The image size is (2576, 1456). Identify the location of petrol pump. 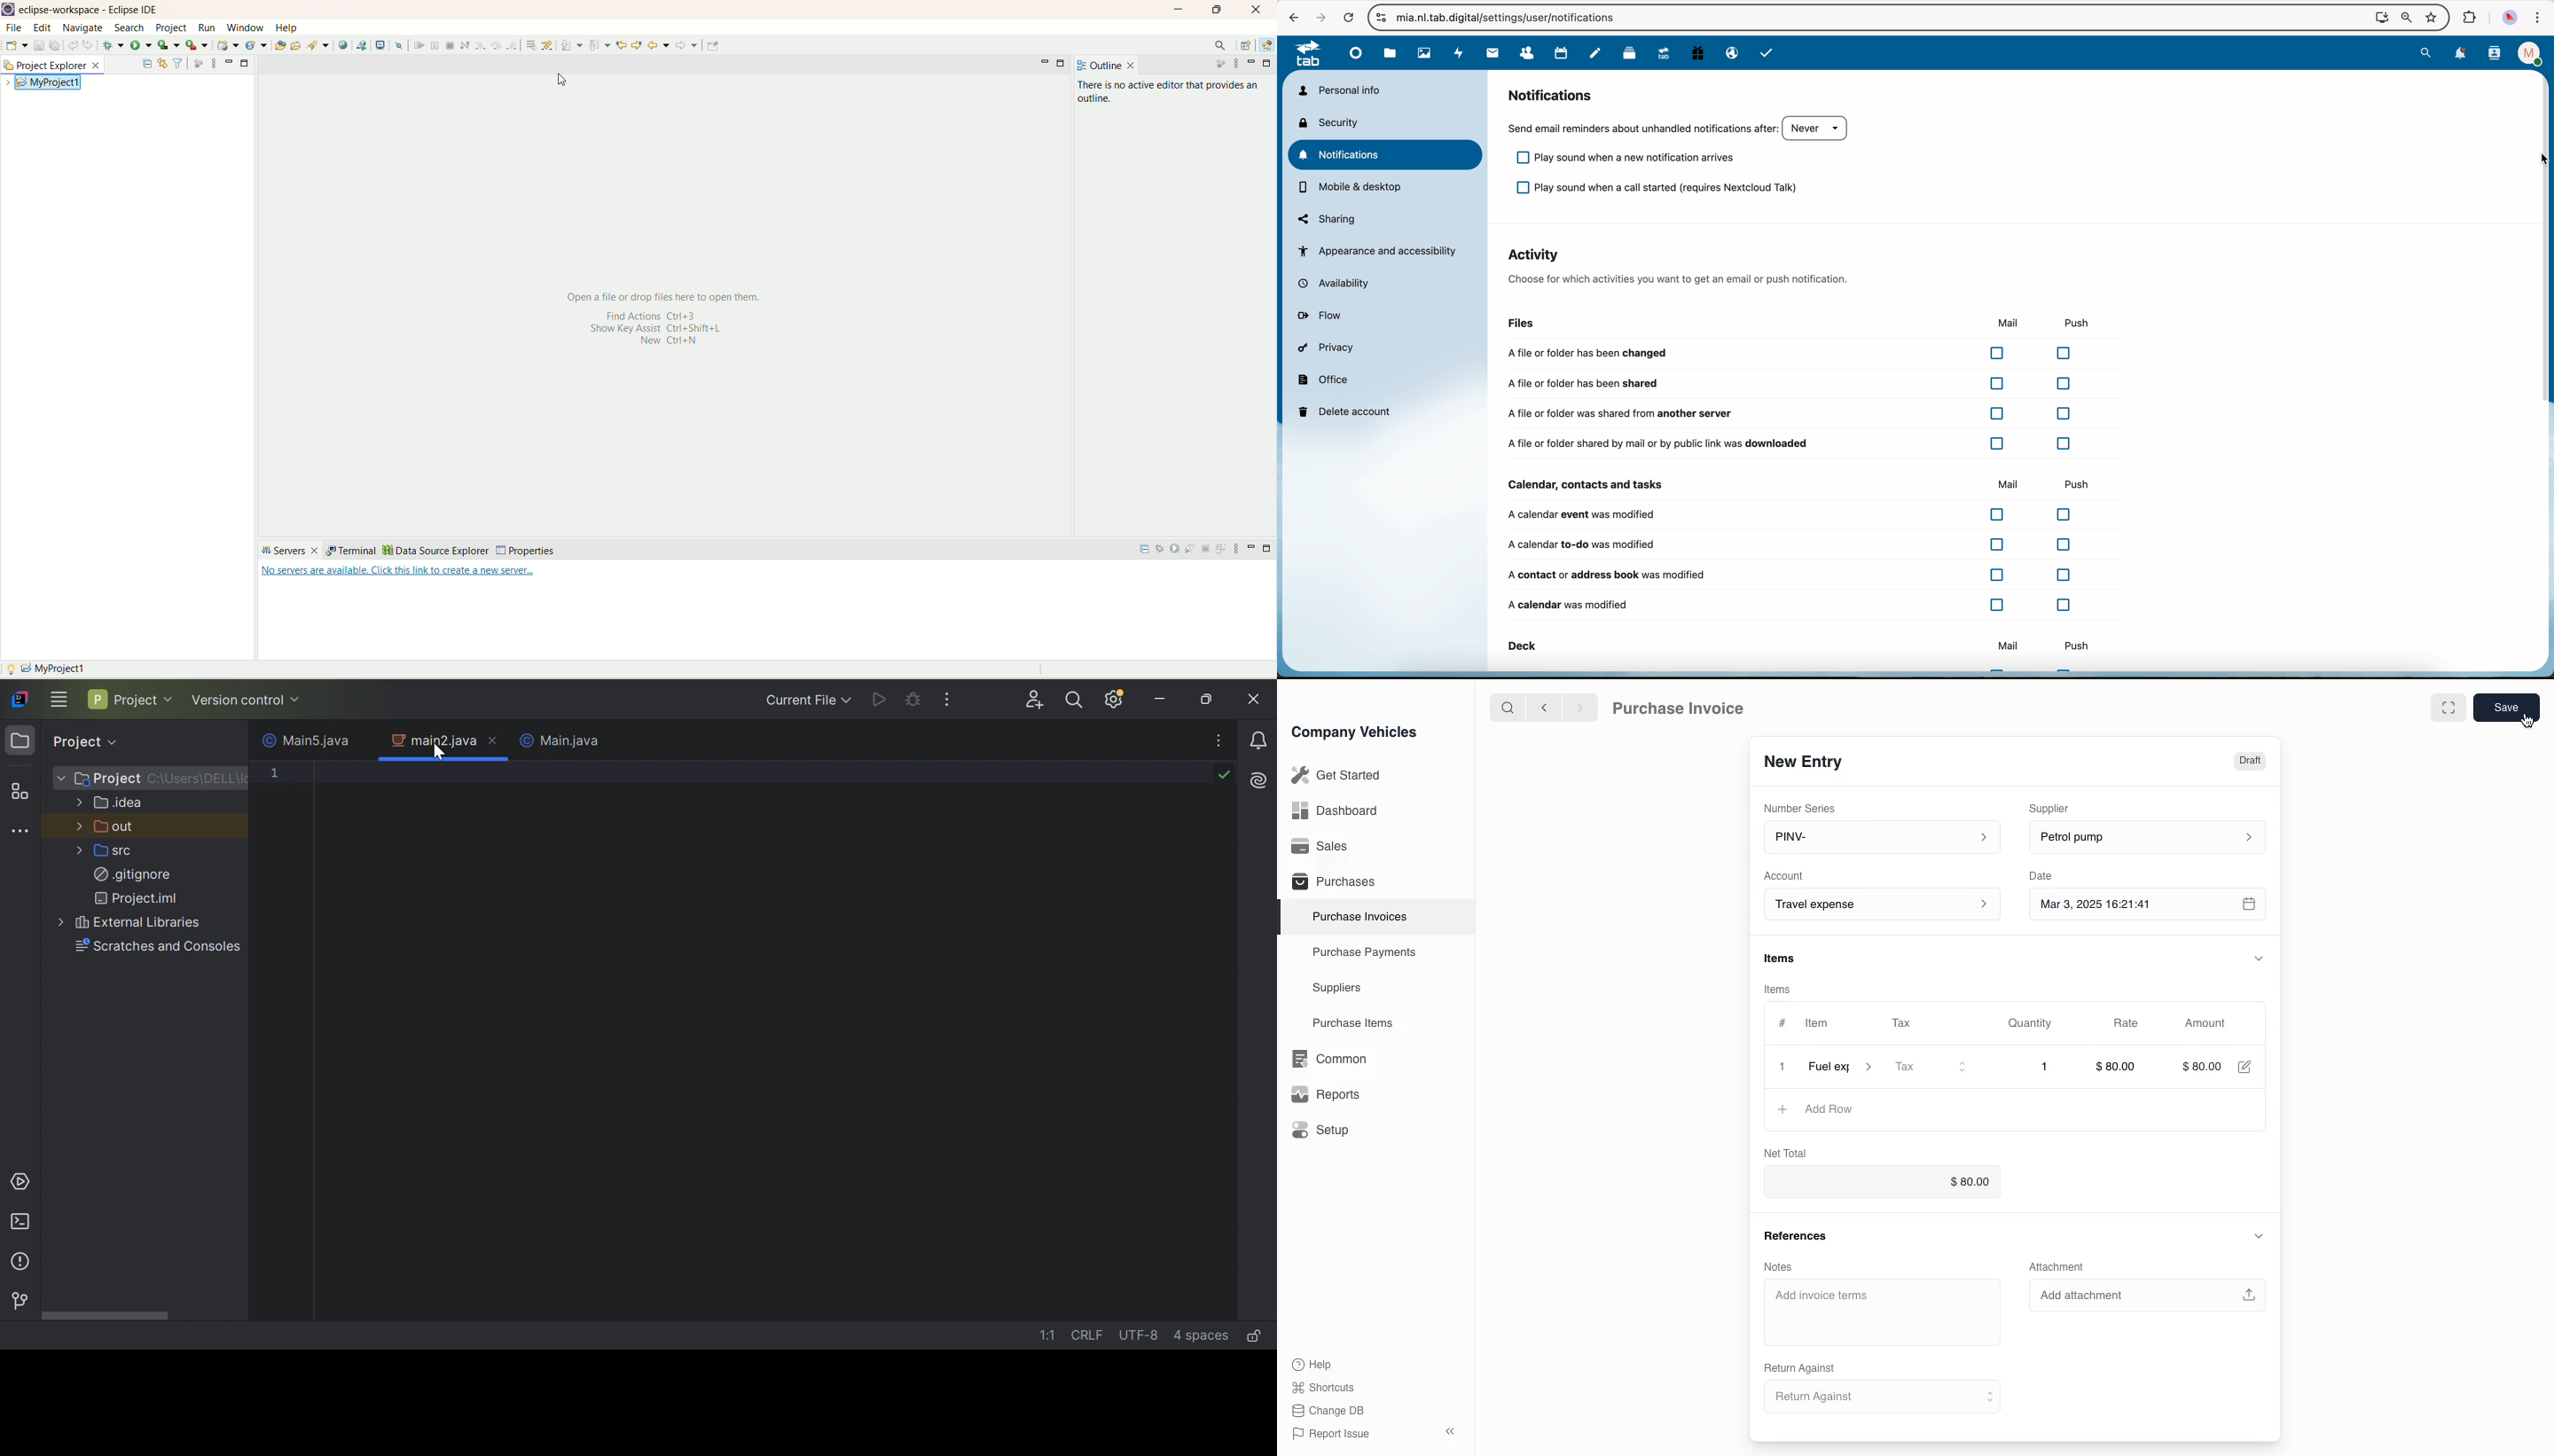
(2144, 838).